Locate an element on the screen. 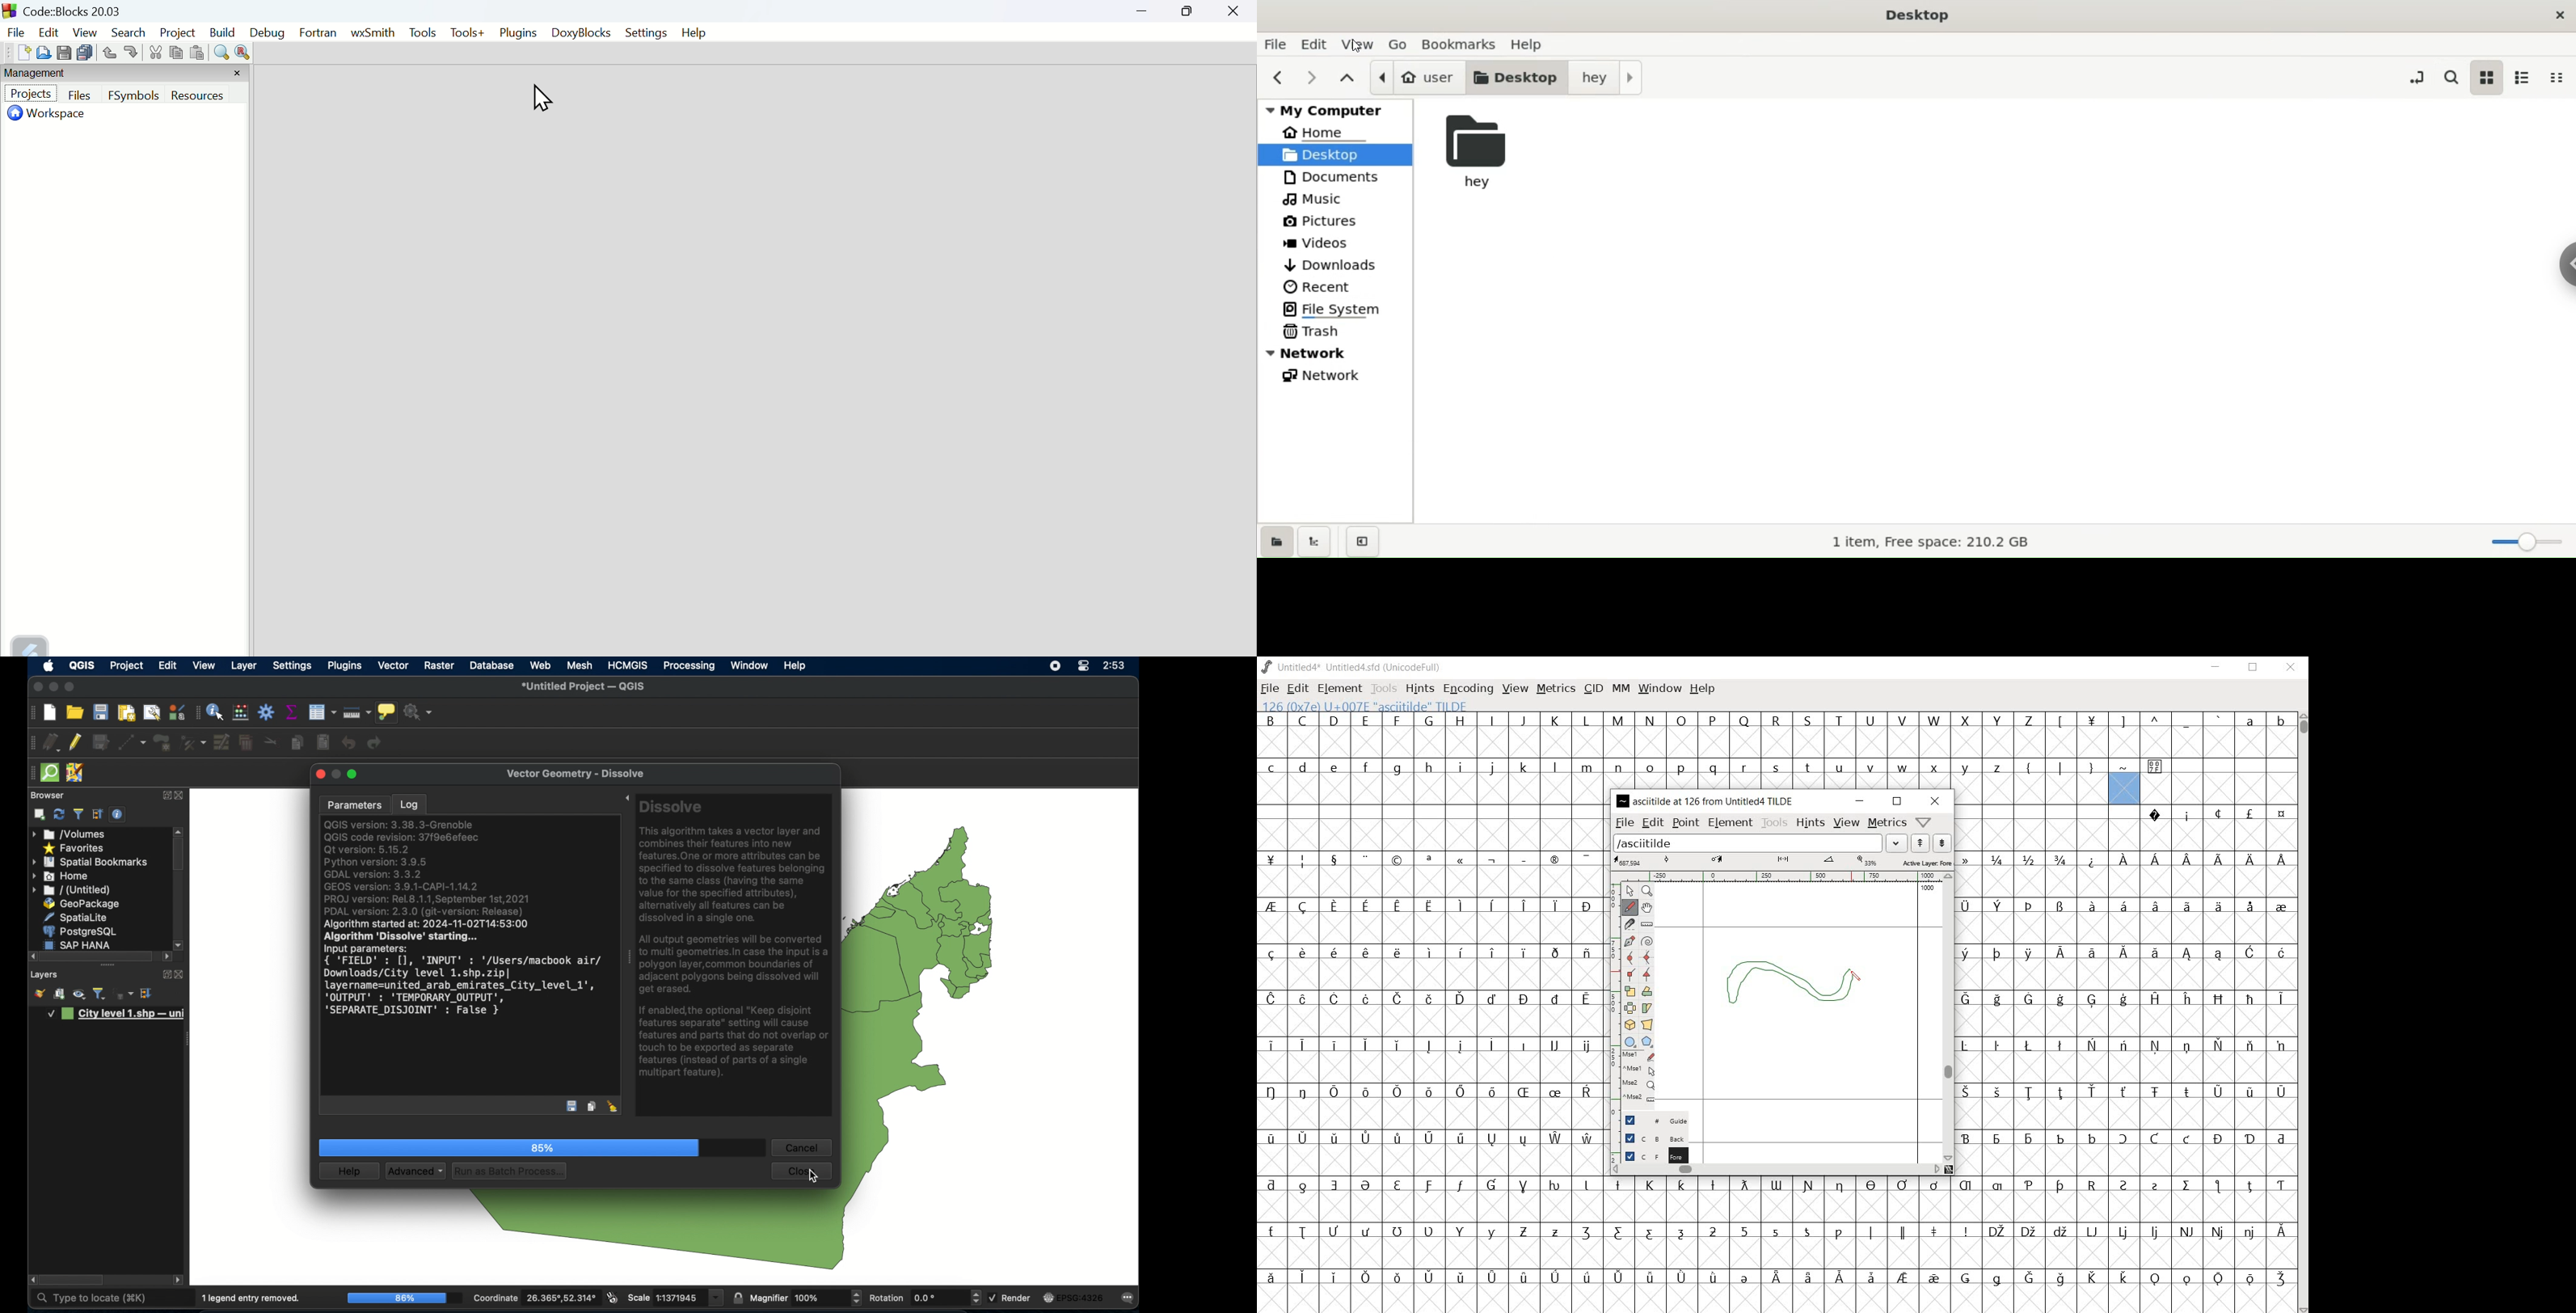 The height and width of the screenshot is (1316, 2576). Paste is located at coordinates (198, 52).